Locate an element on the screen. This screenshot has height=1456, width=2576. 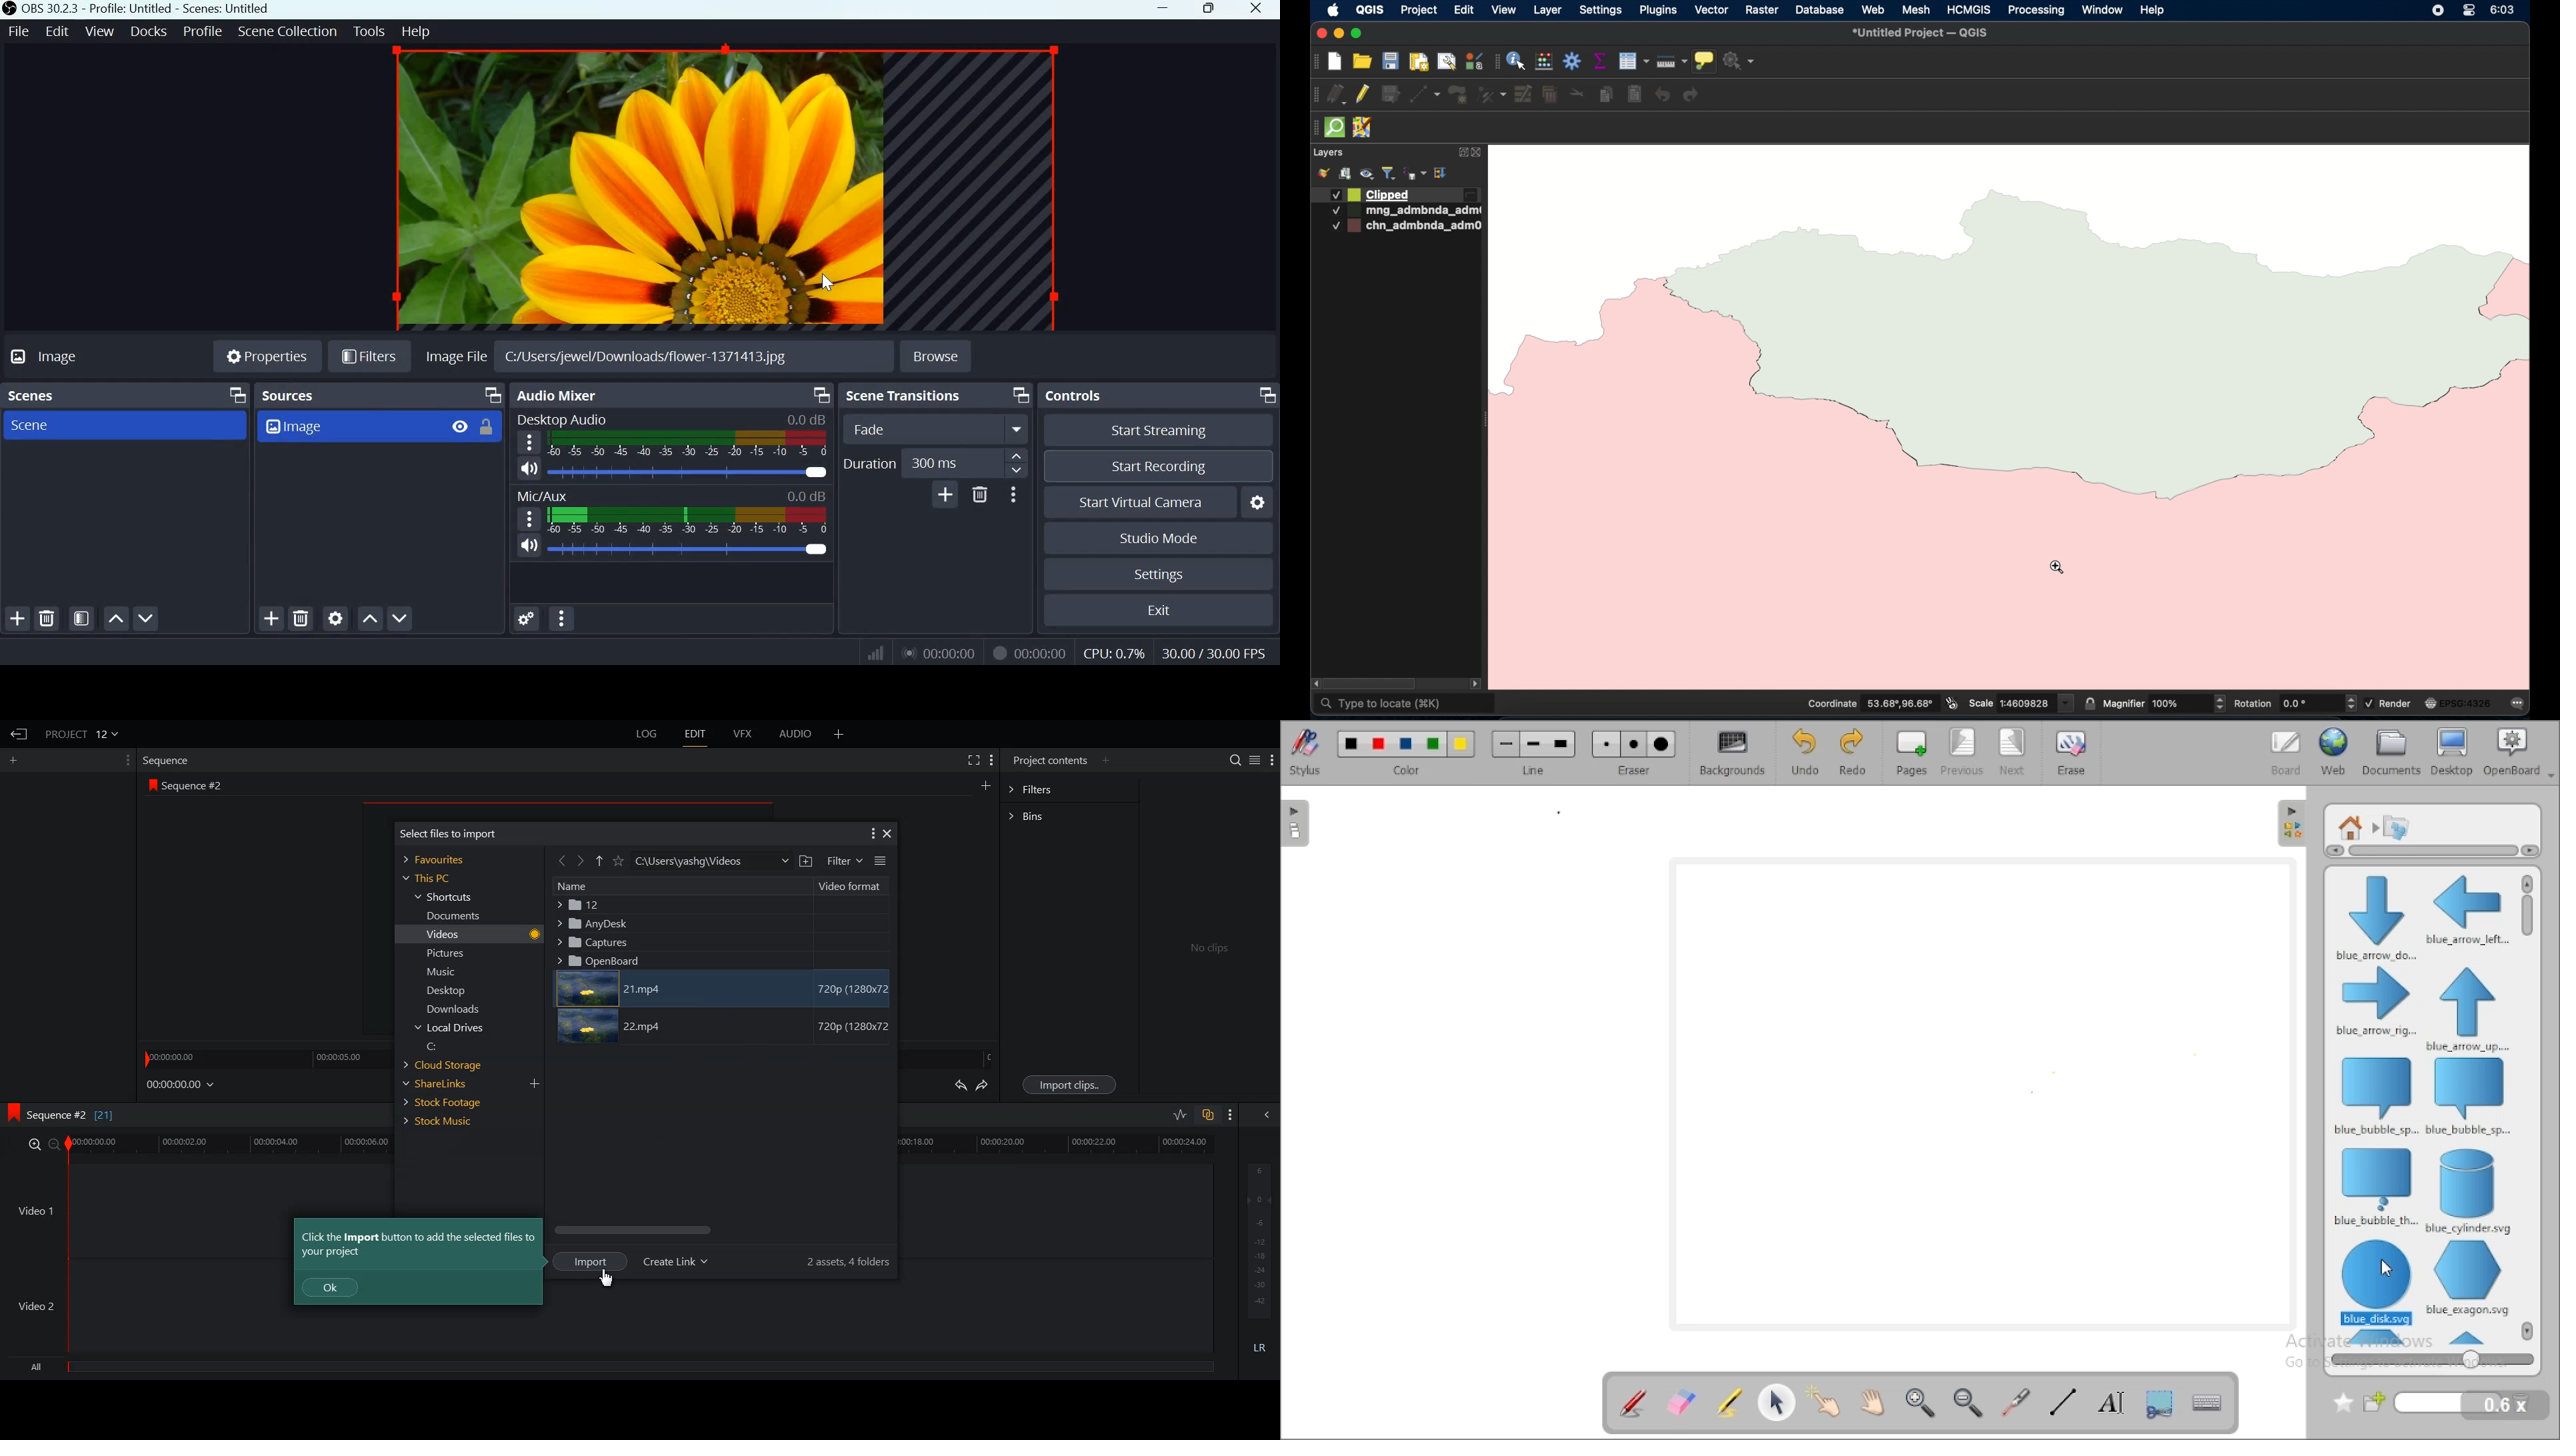
Toggle Audio editing is located at coordinates (1181, 1114).